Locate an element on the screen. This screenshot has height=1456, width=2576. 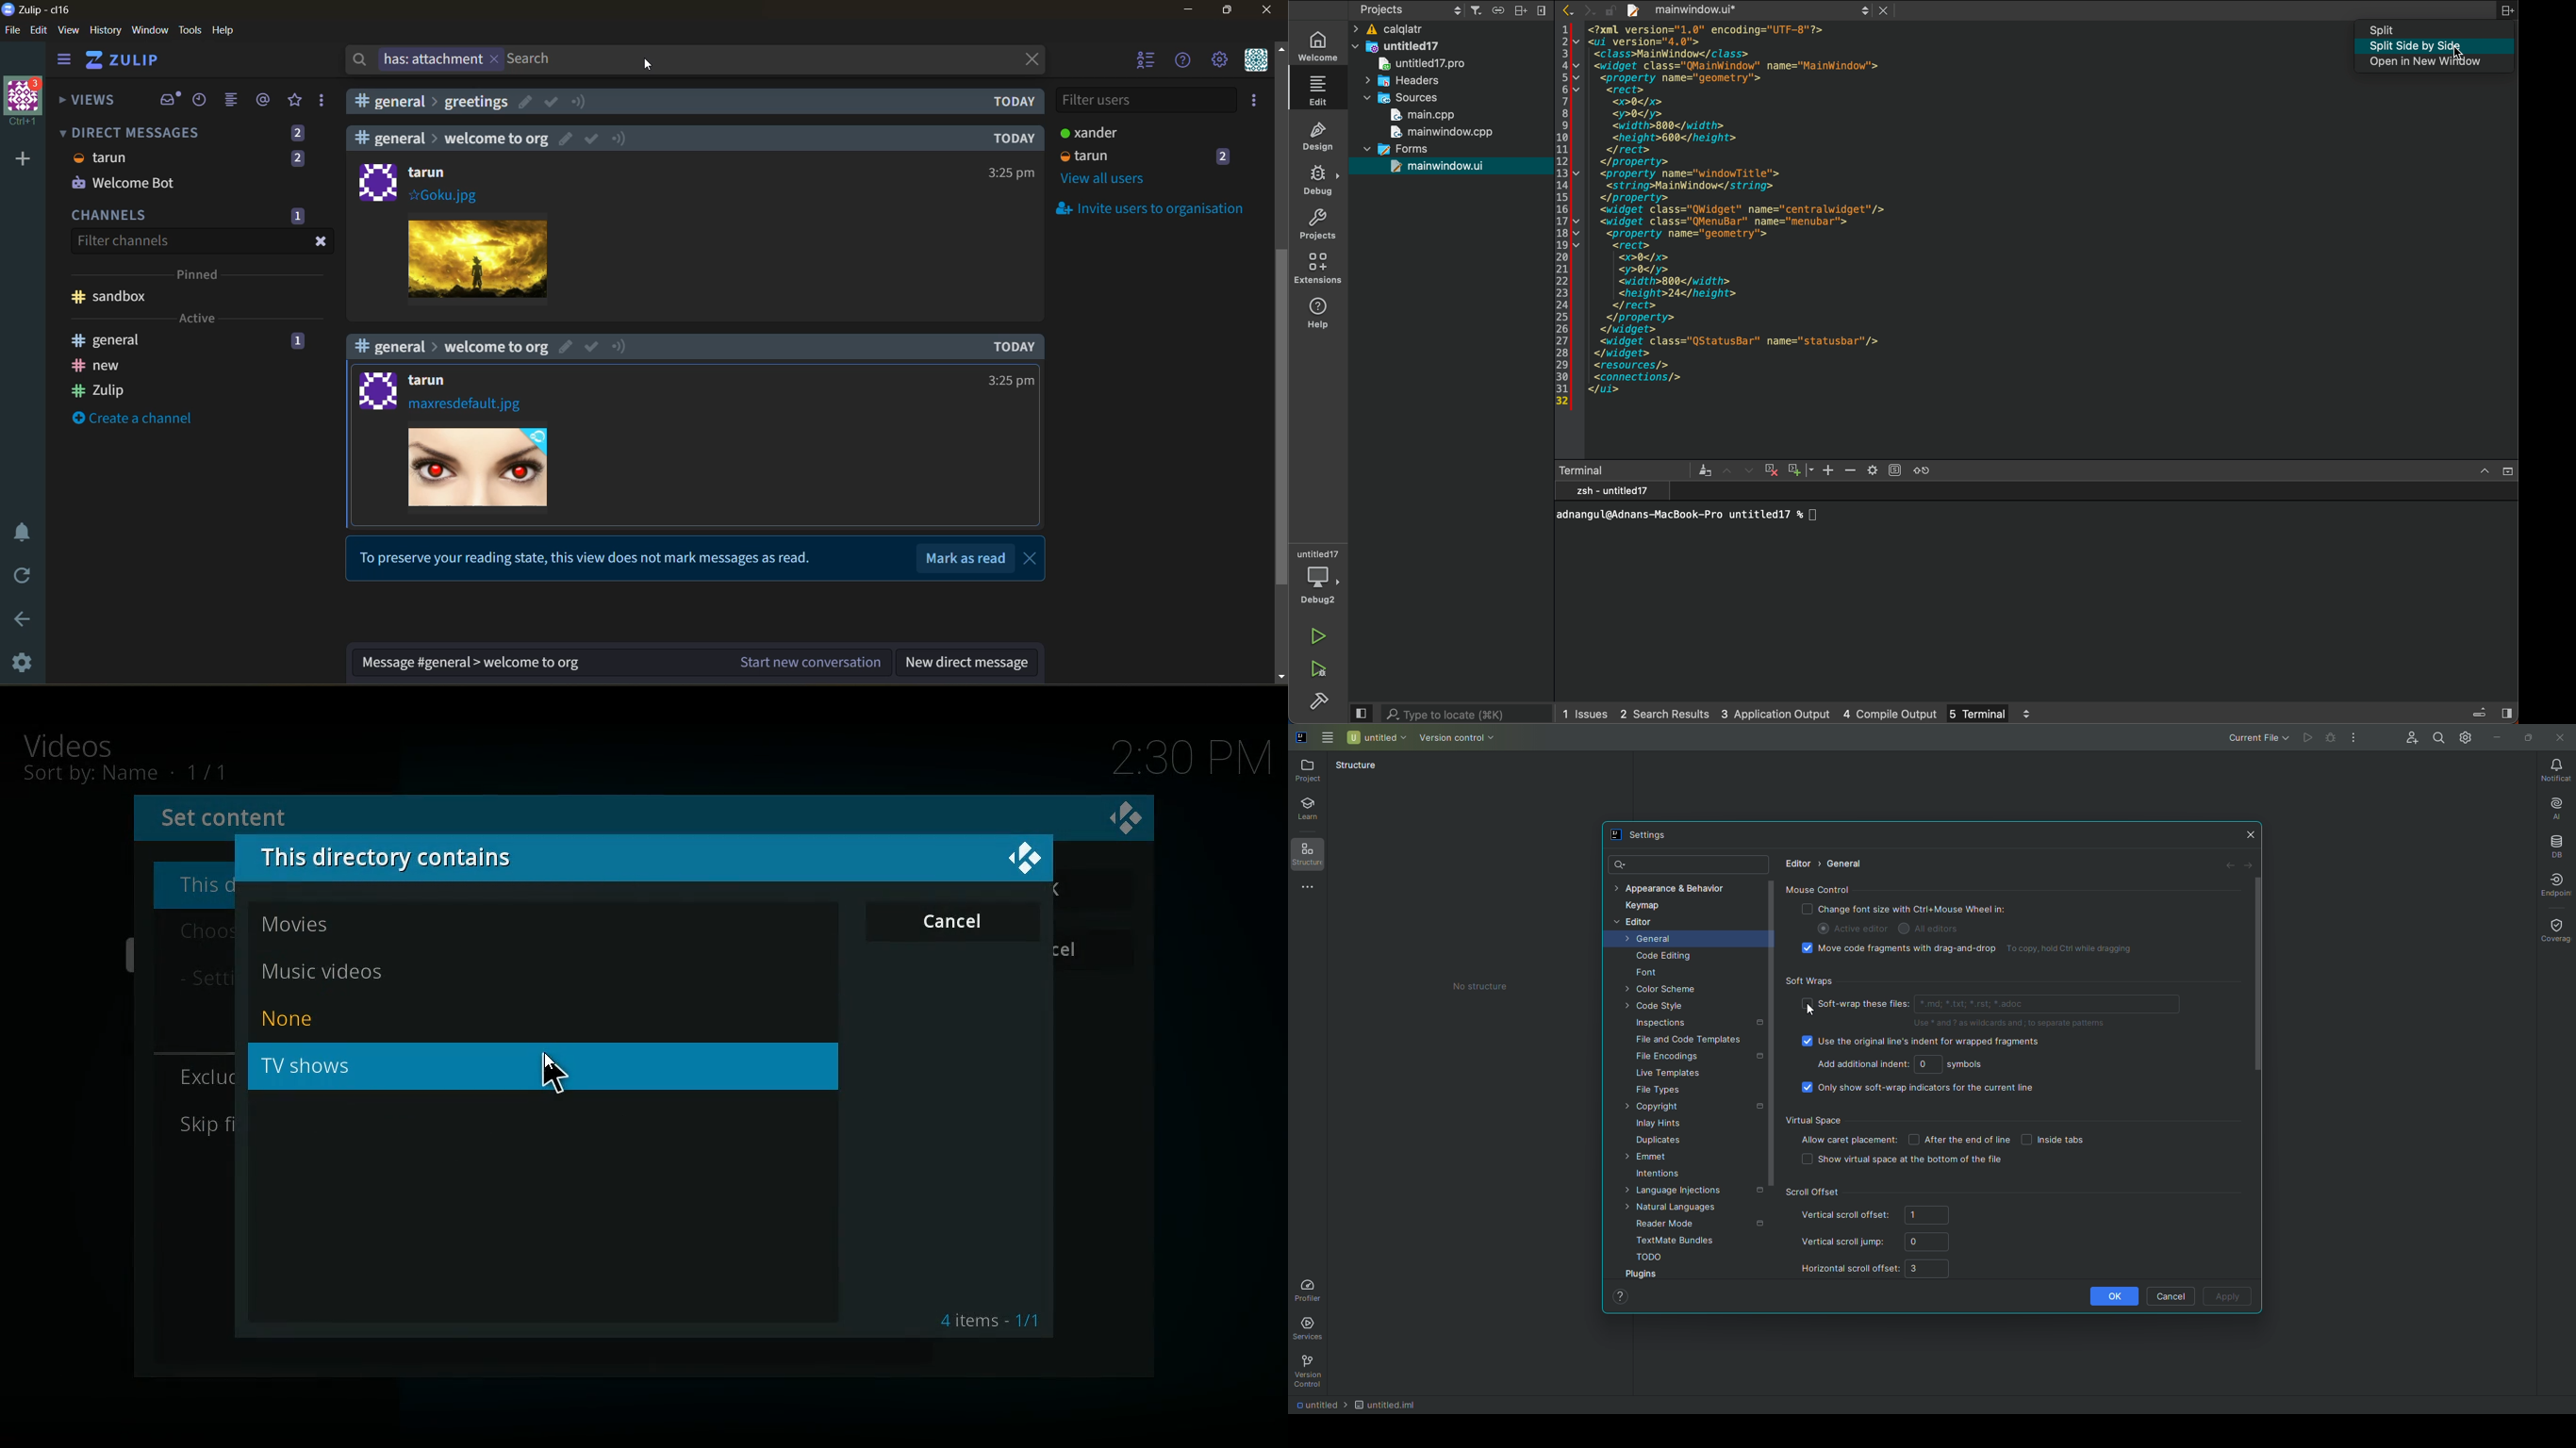
personal menu is located at coordinates (1256, 60).